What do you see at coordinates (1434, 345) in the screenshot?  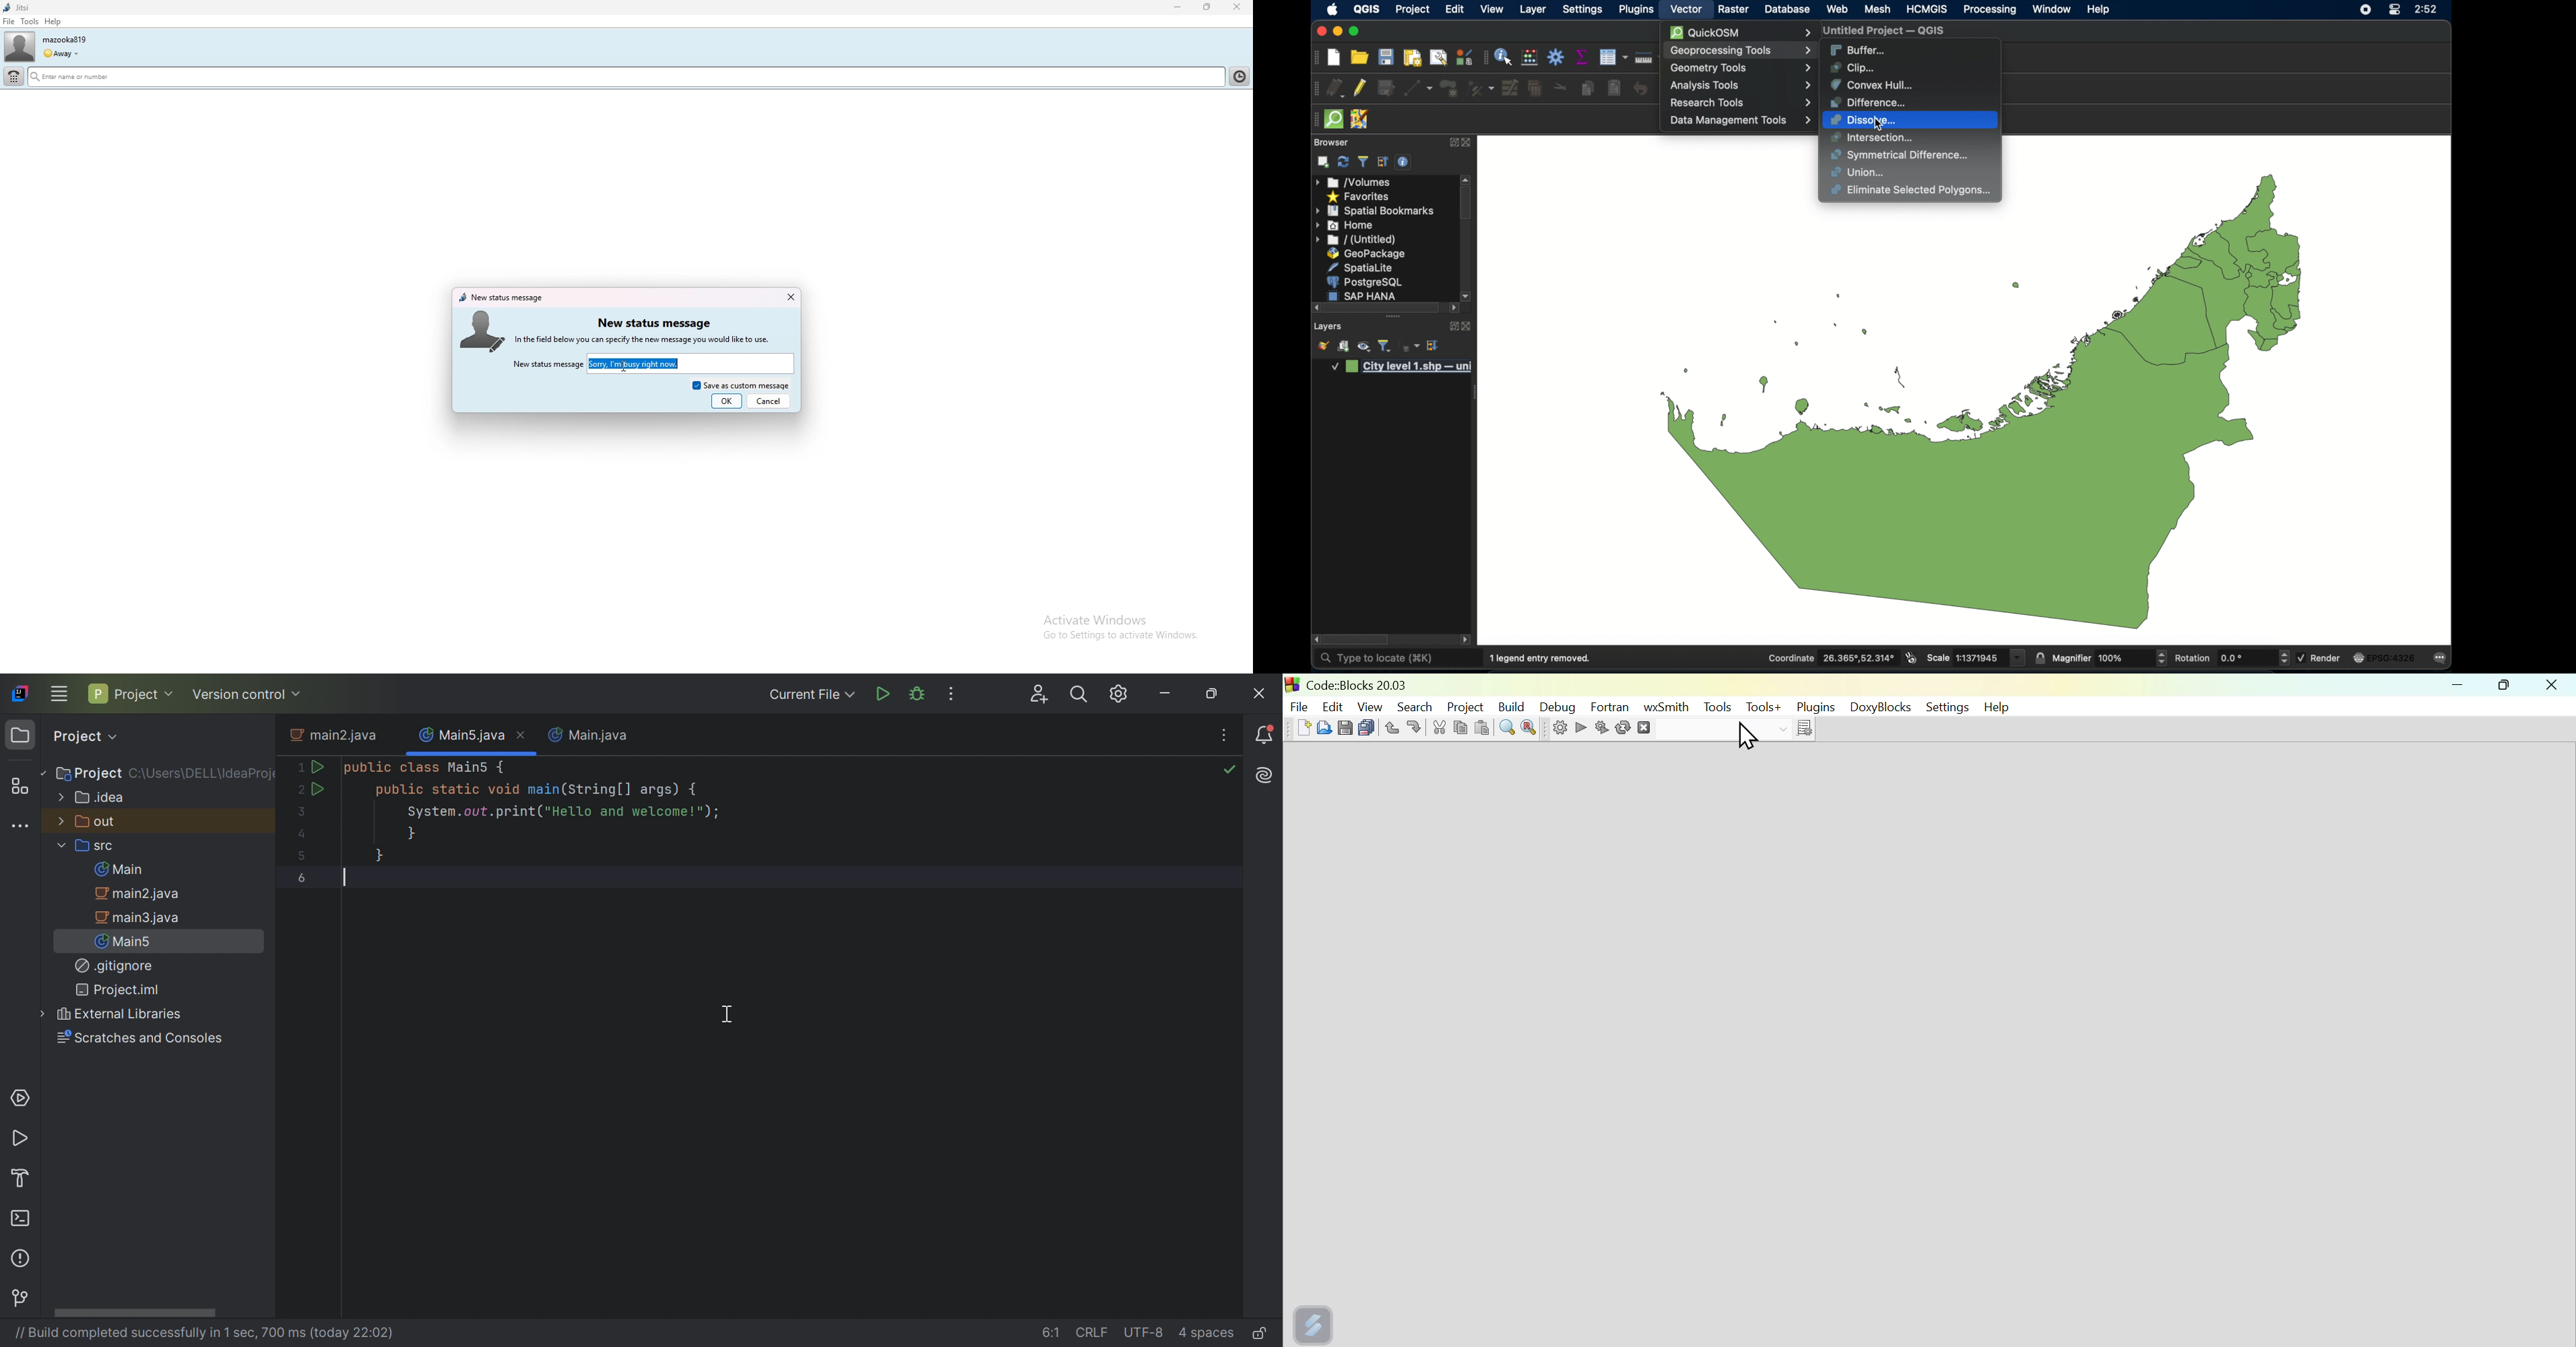 I see `expand all` at bounding box center [1434, 345].